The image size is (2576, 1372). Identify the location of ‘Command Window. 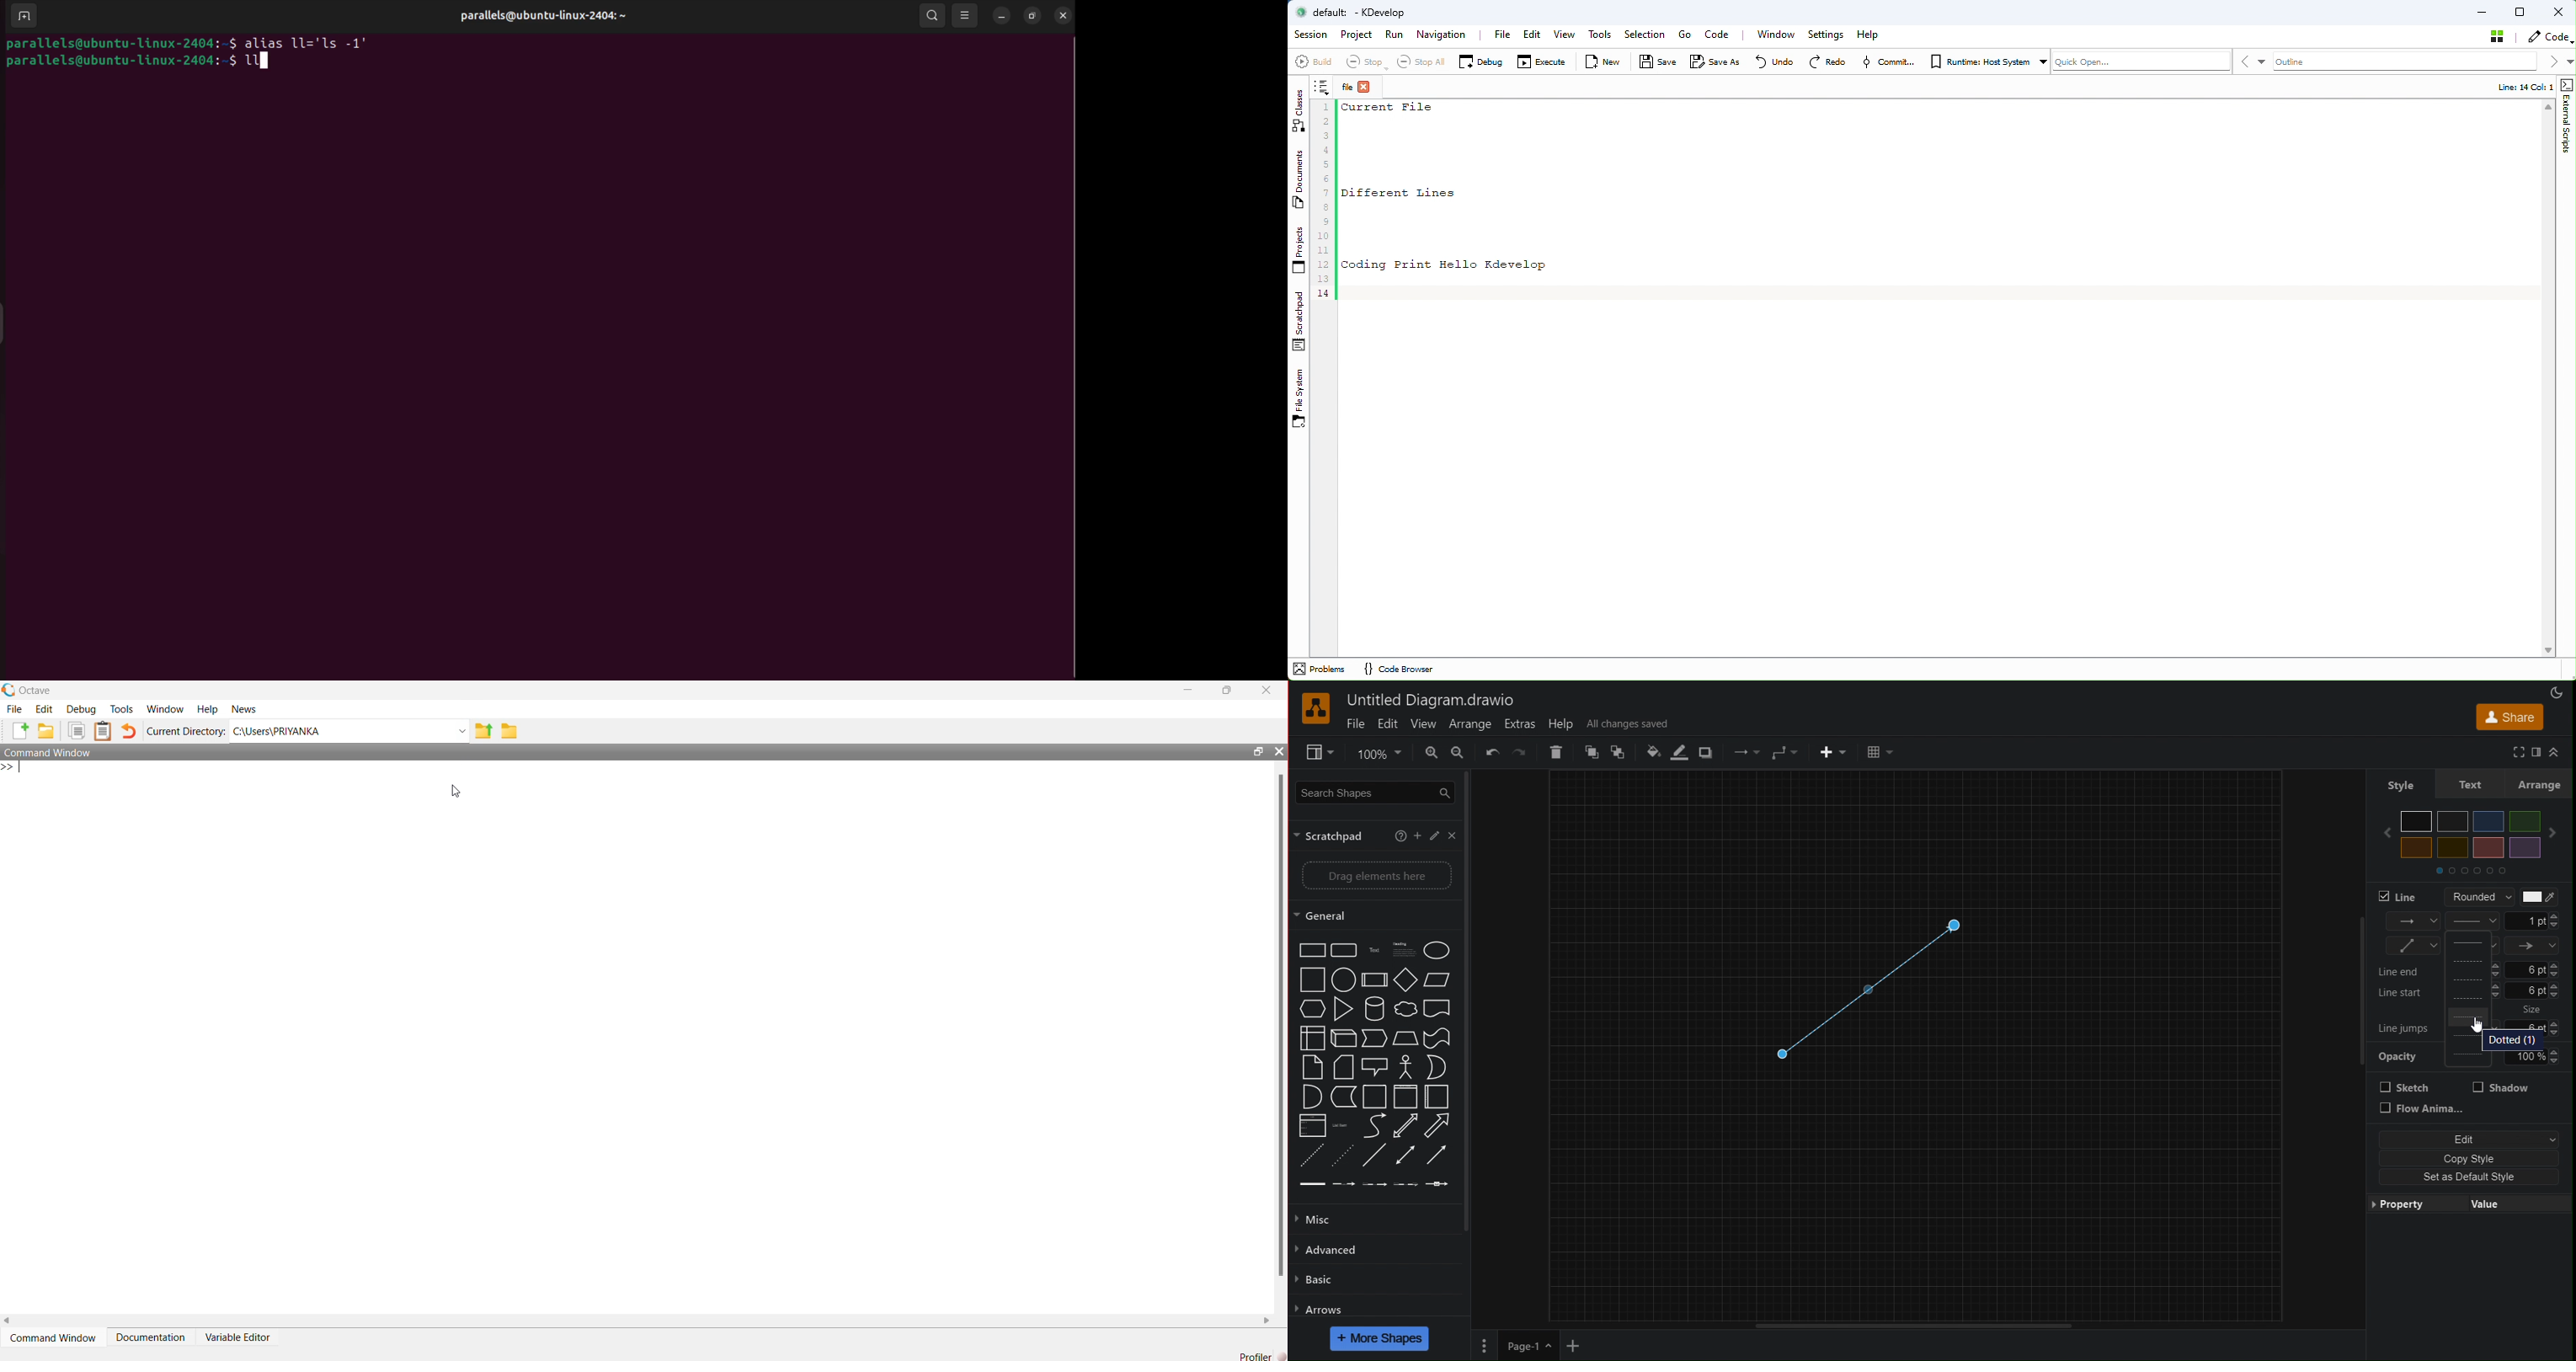
(54, 1333).